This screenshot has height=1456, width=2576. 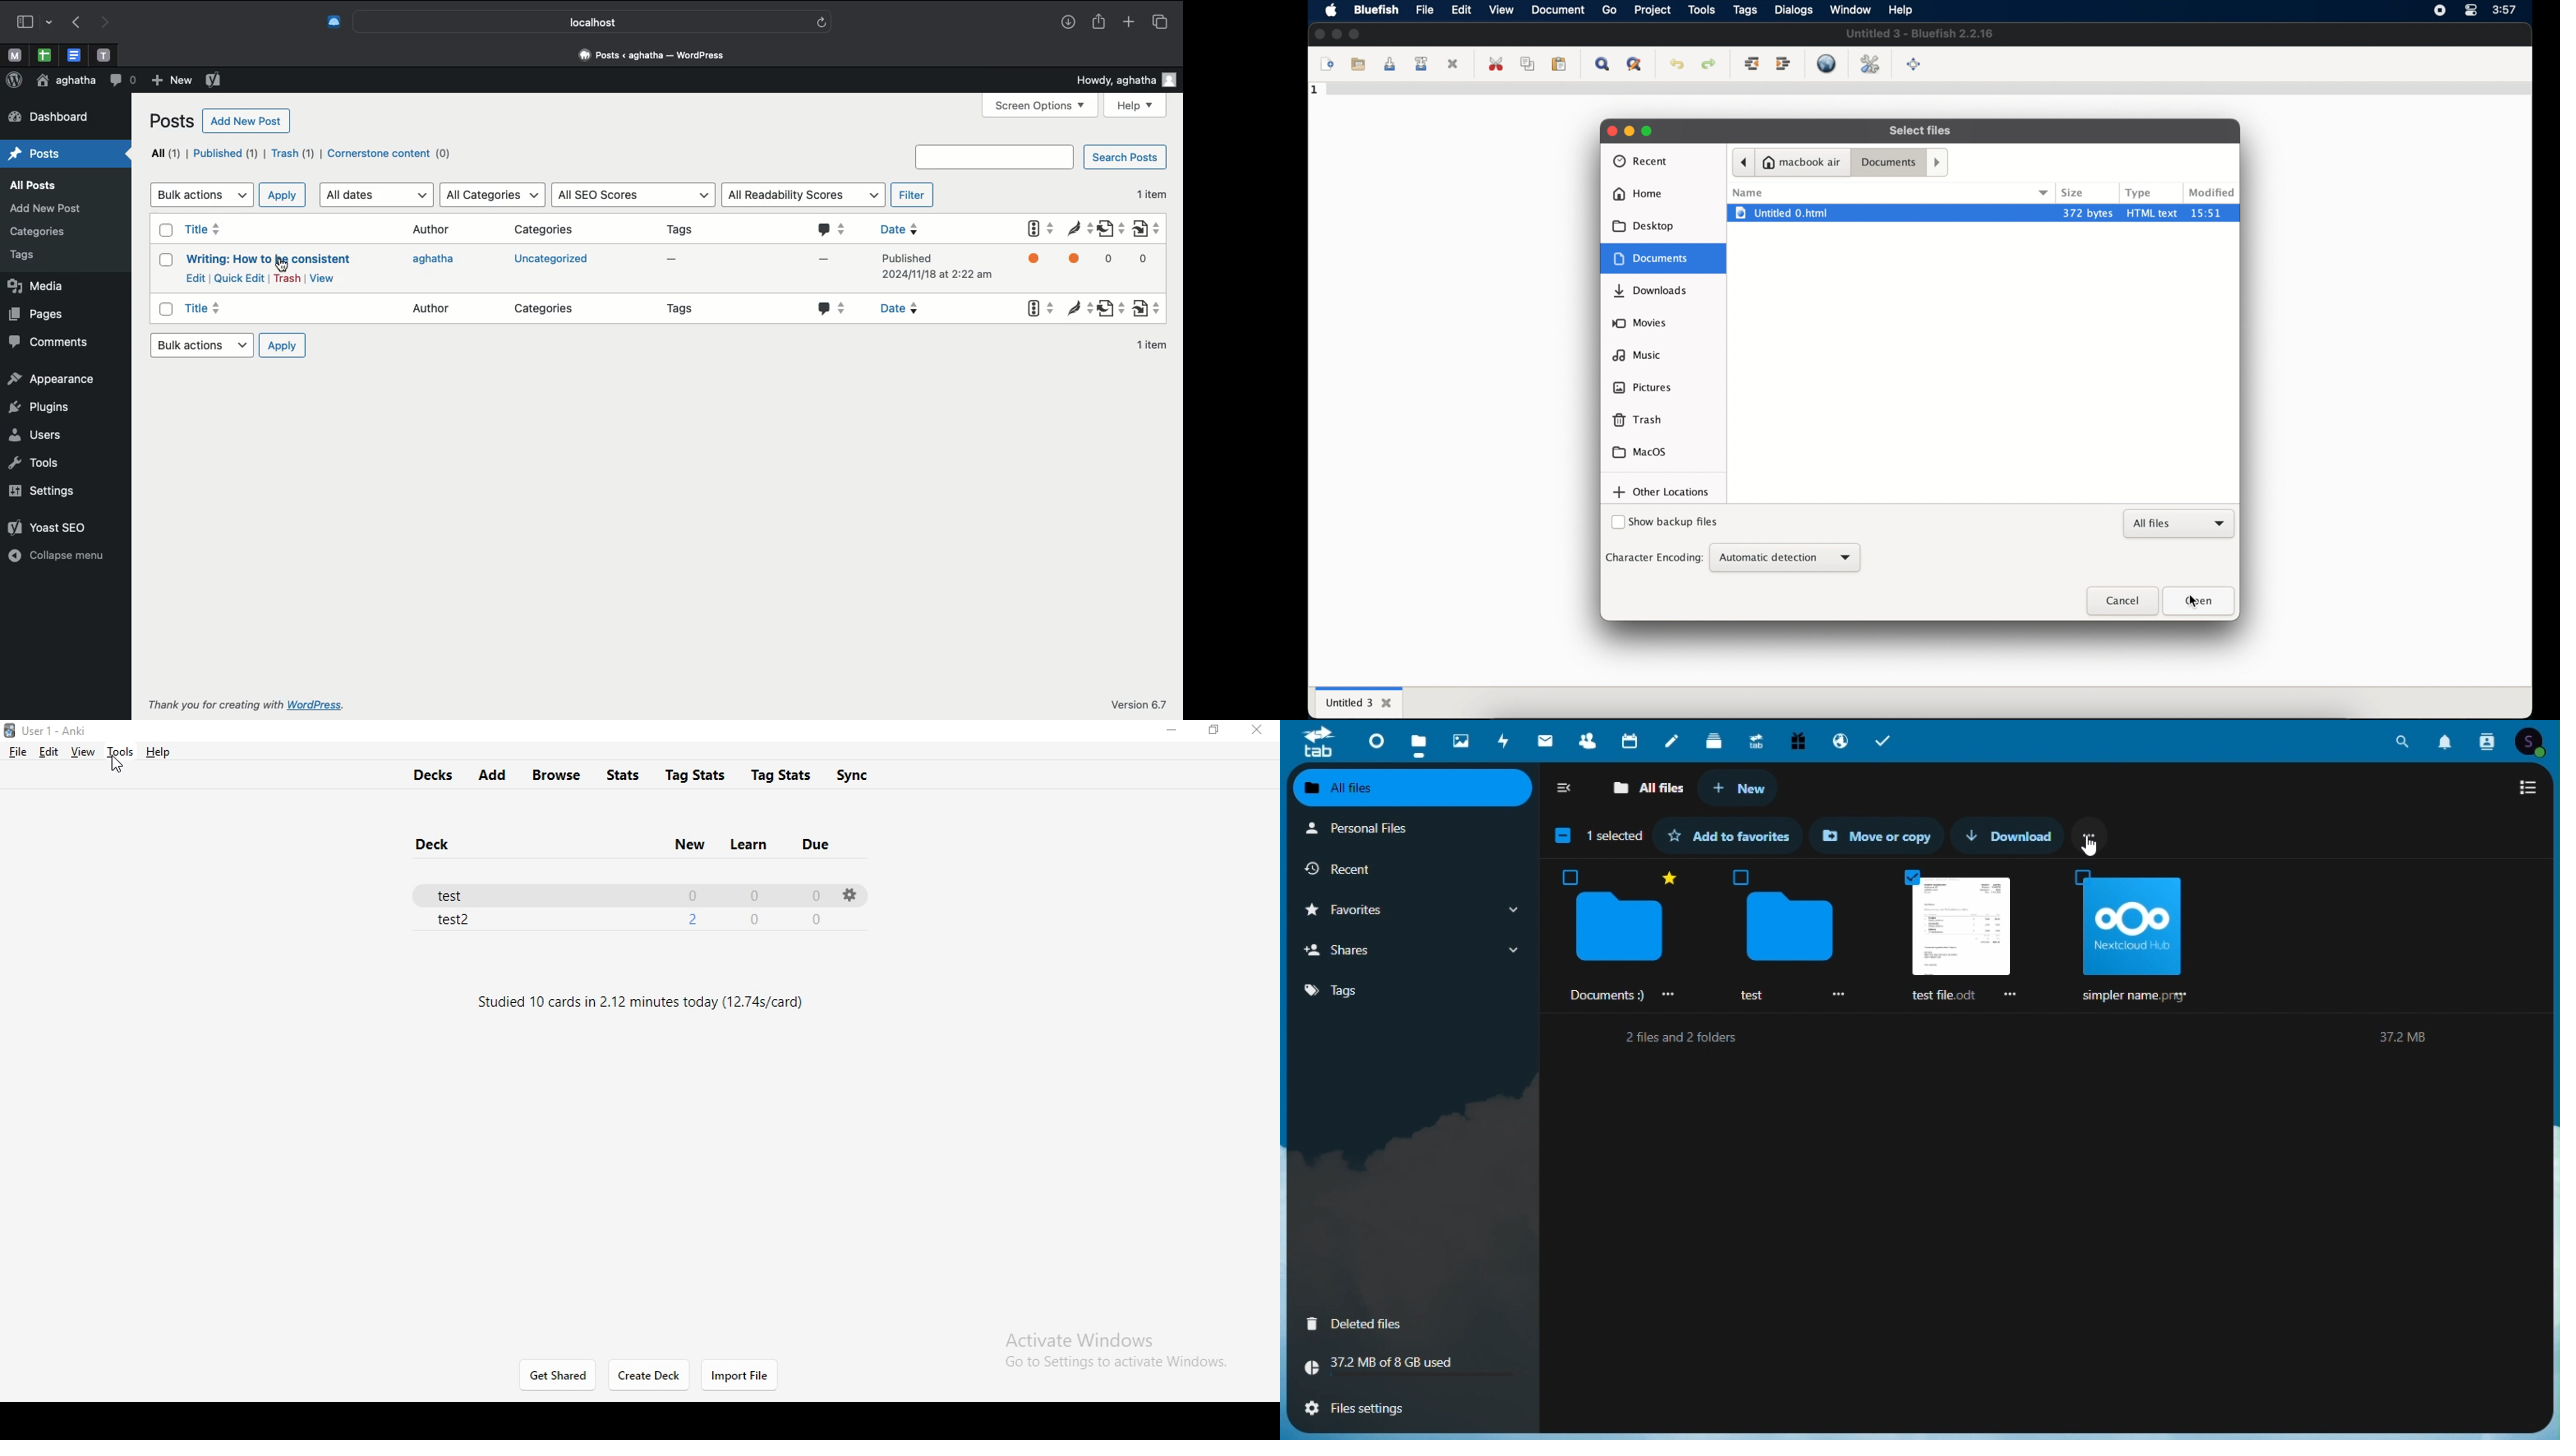 What do you see at coordinates (1112, 227) in the screenshot?
I see `Outgoing links` at bounding box center [1112, 227].